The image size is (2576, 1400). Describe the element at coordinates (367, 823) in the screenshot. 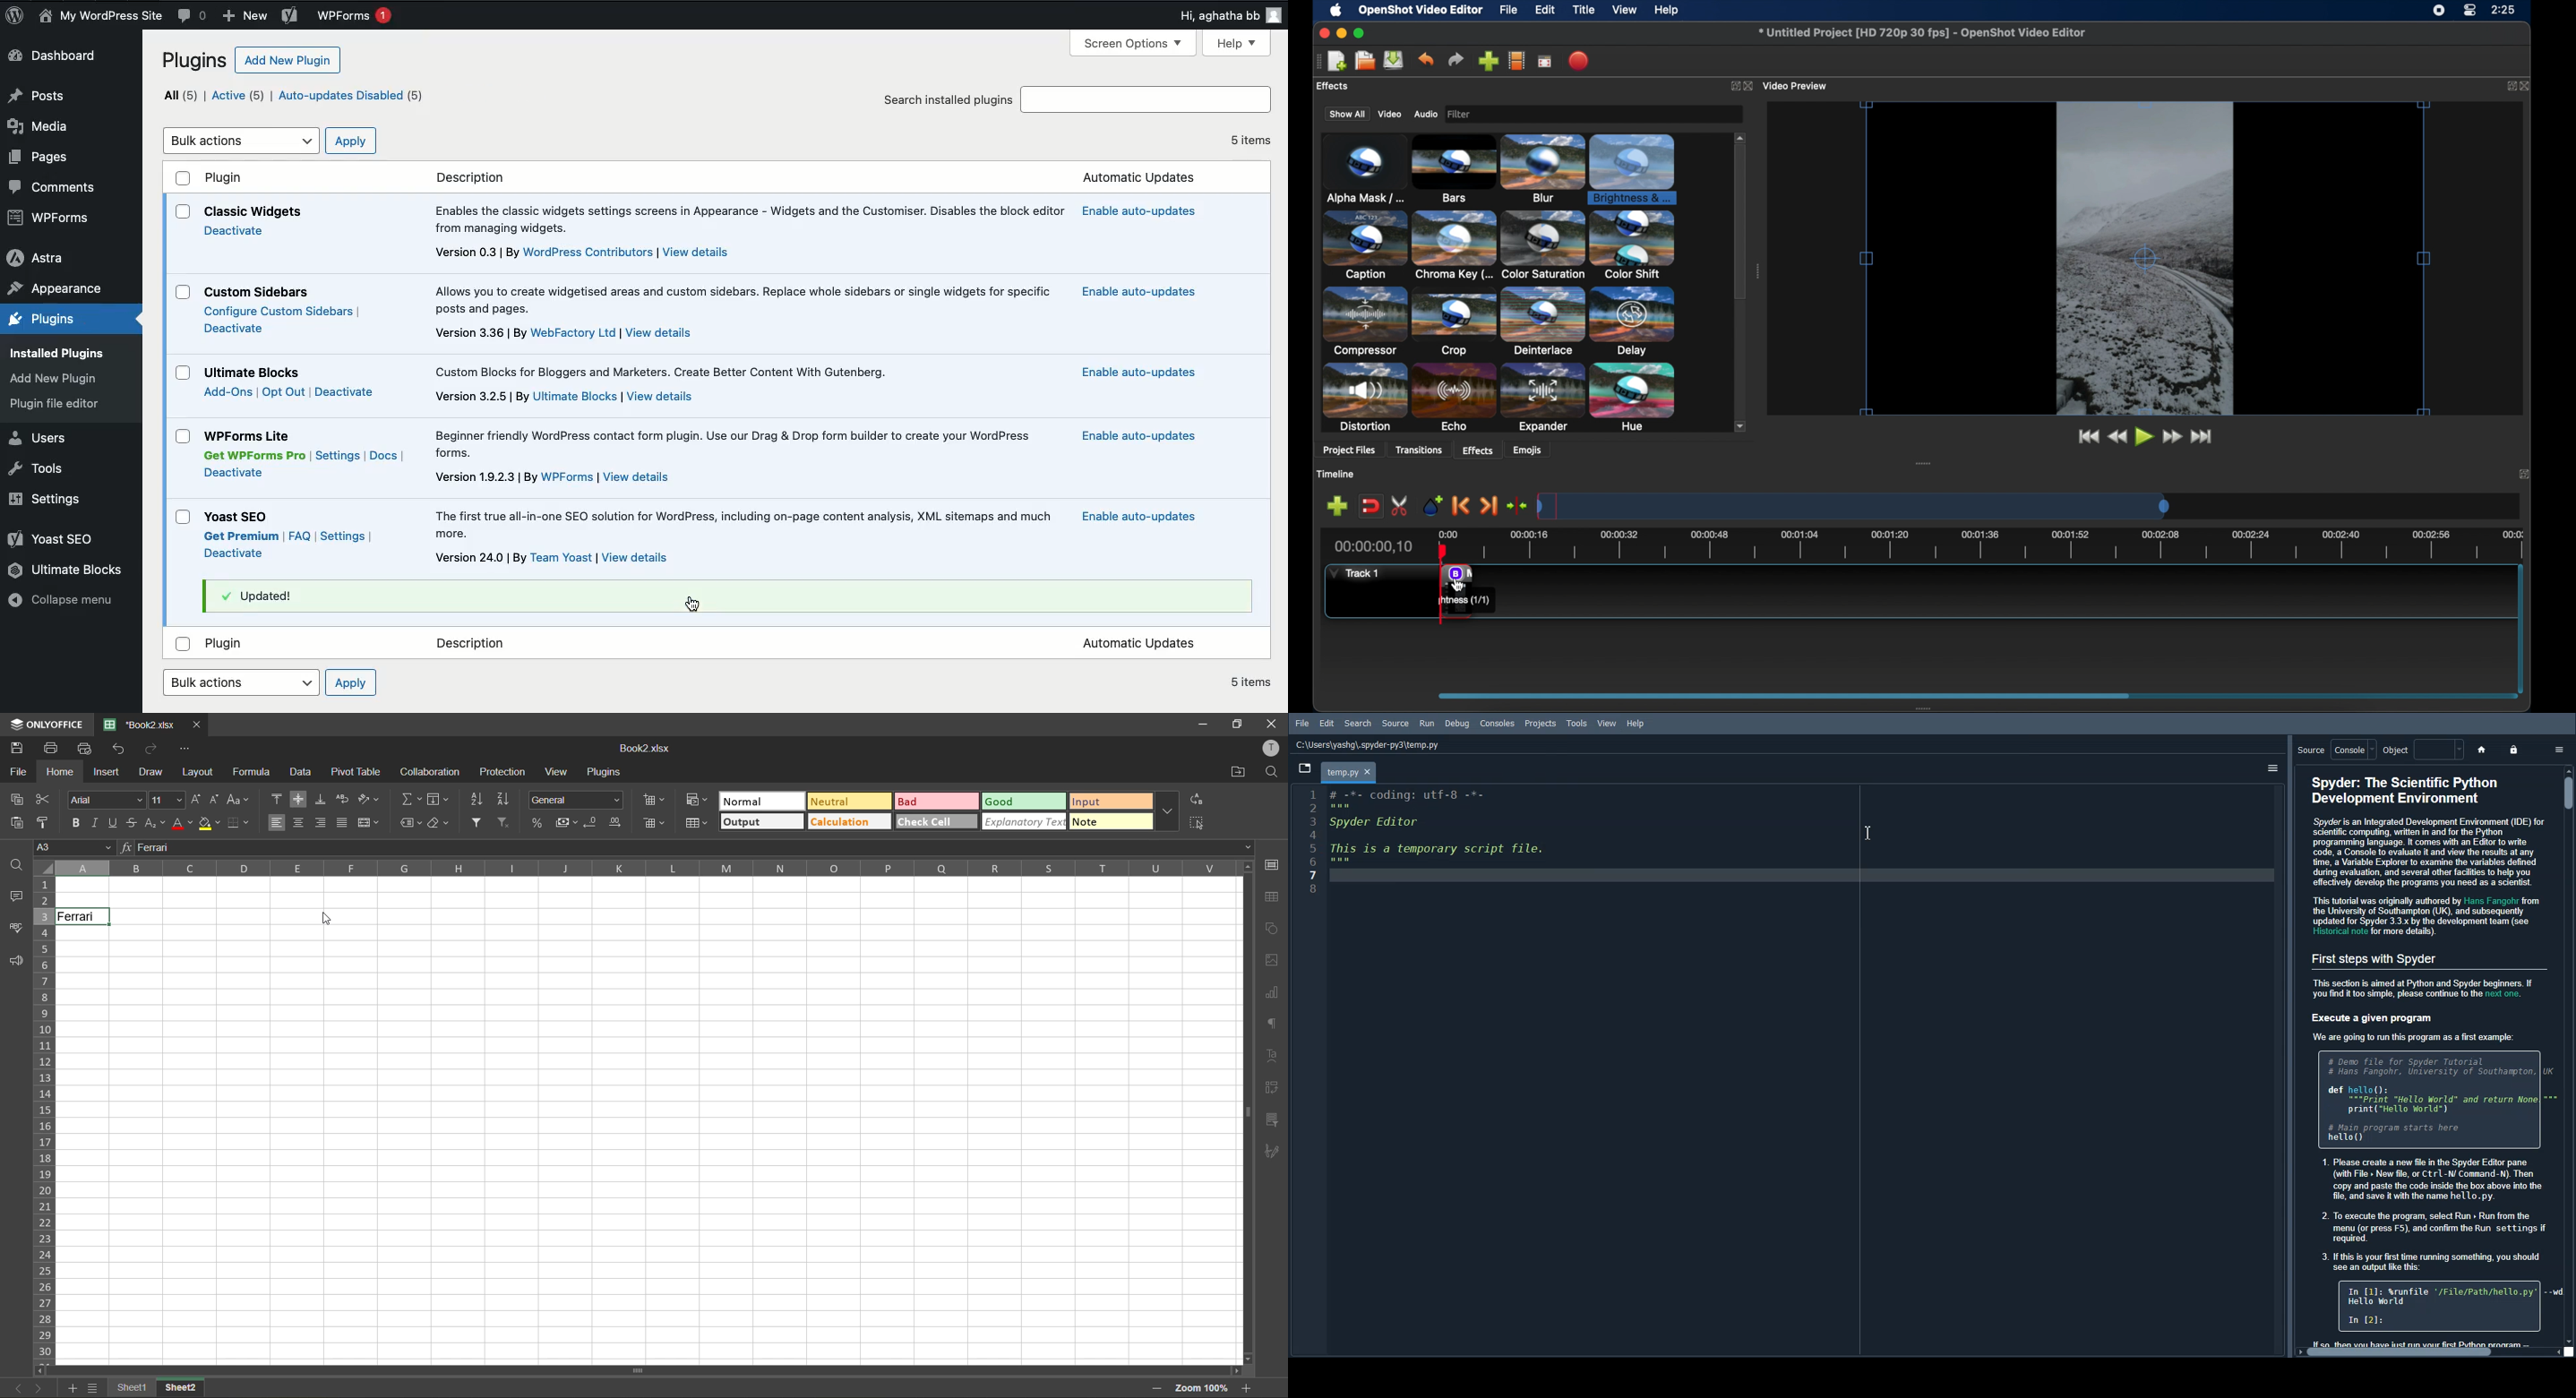

I see `merge and center` at that location.